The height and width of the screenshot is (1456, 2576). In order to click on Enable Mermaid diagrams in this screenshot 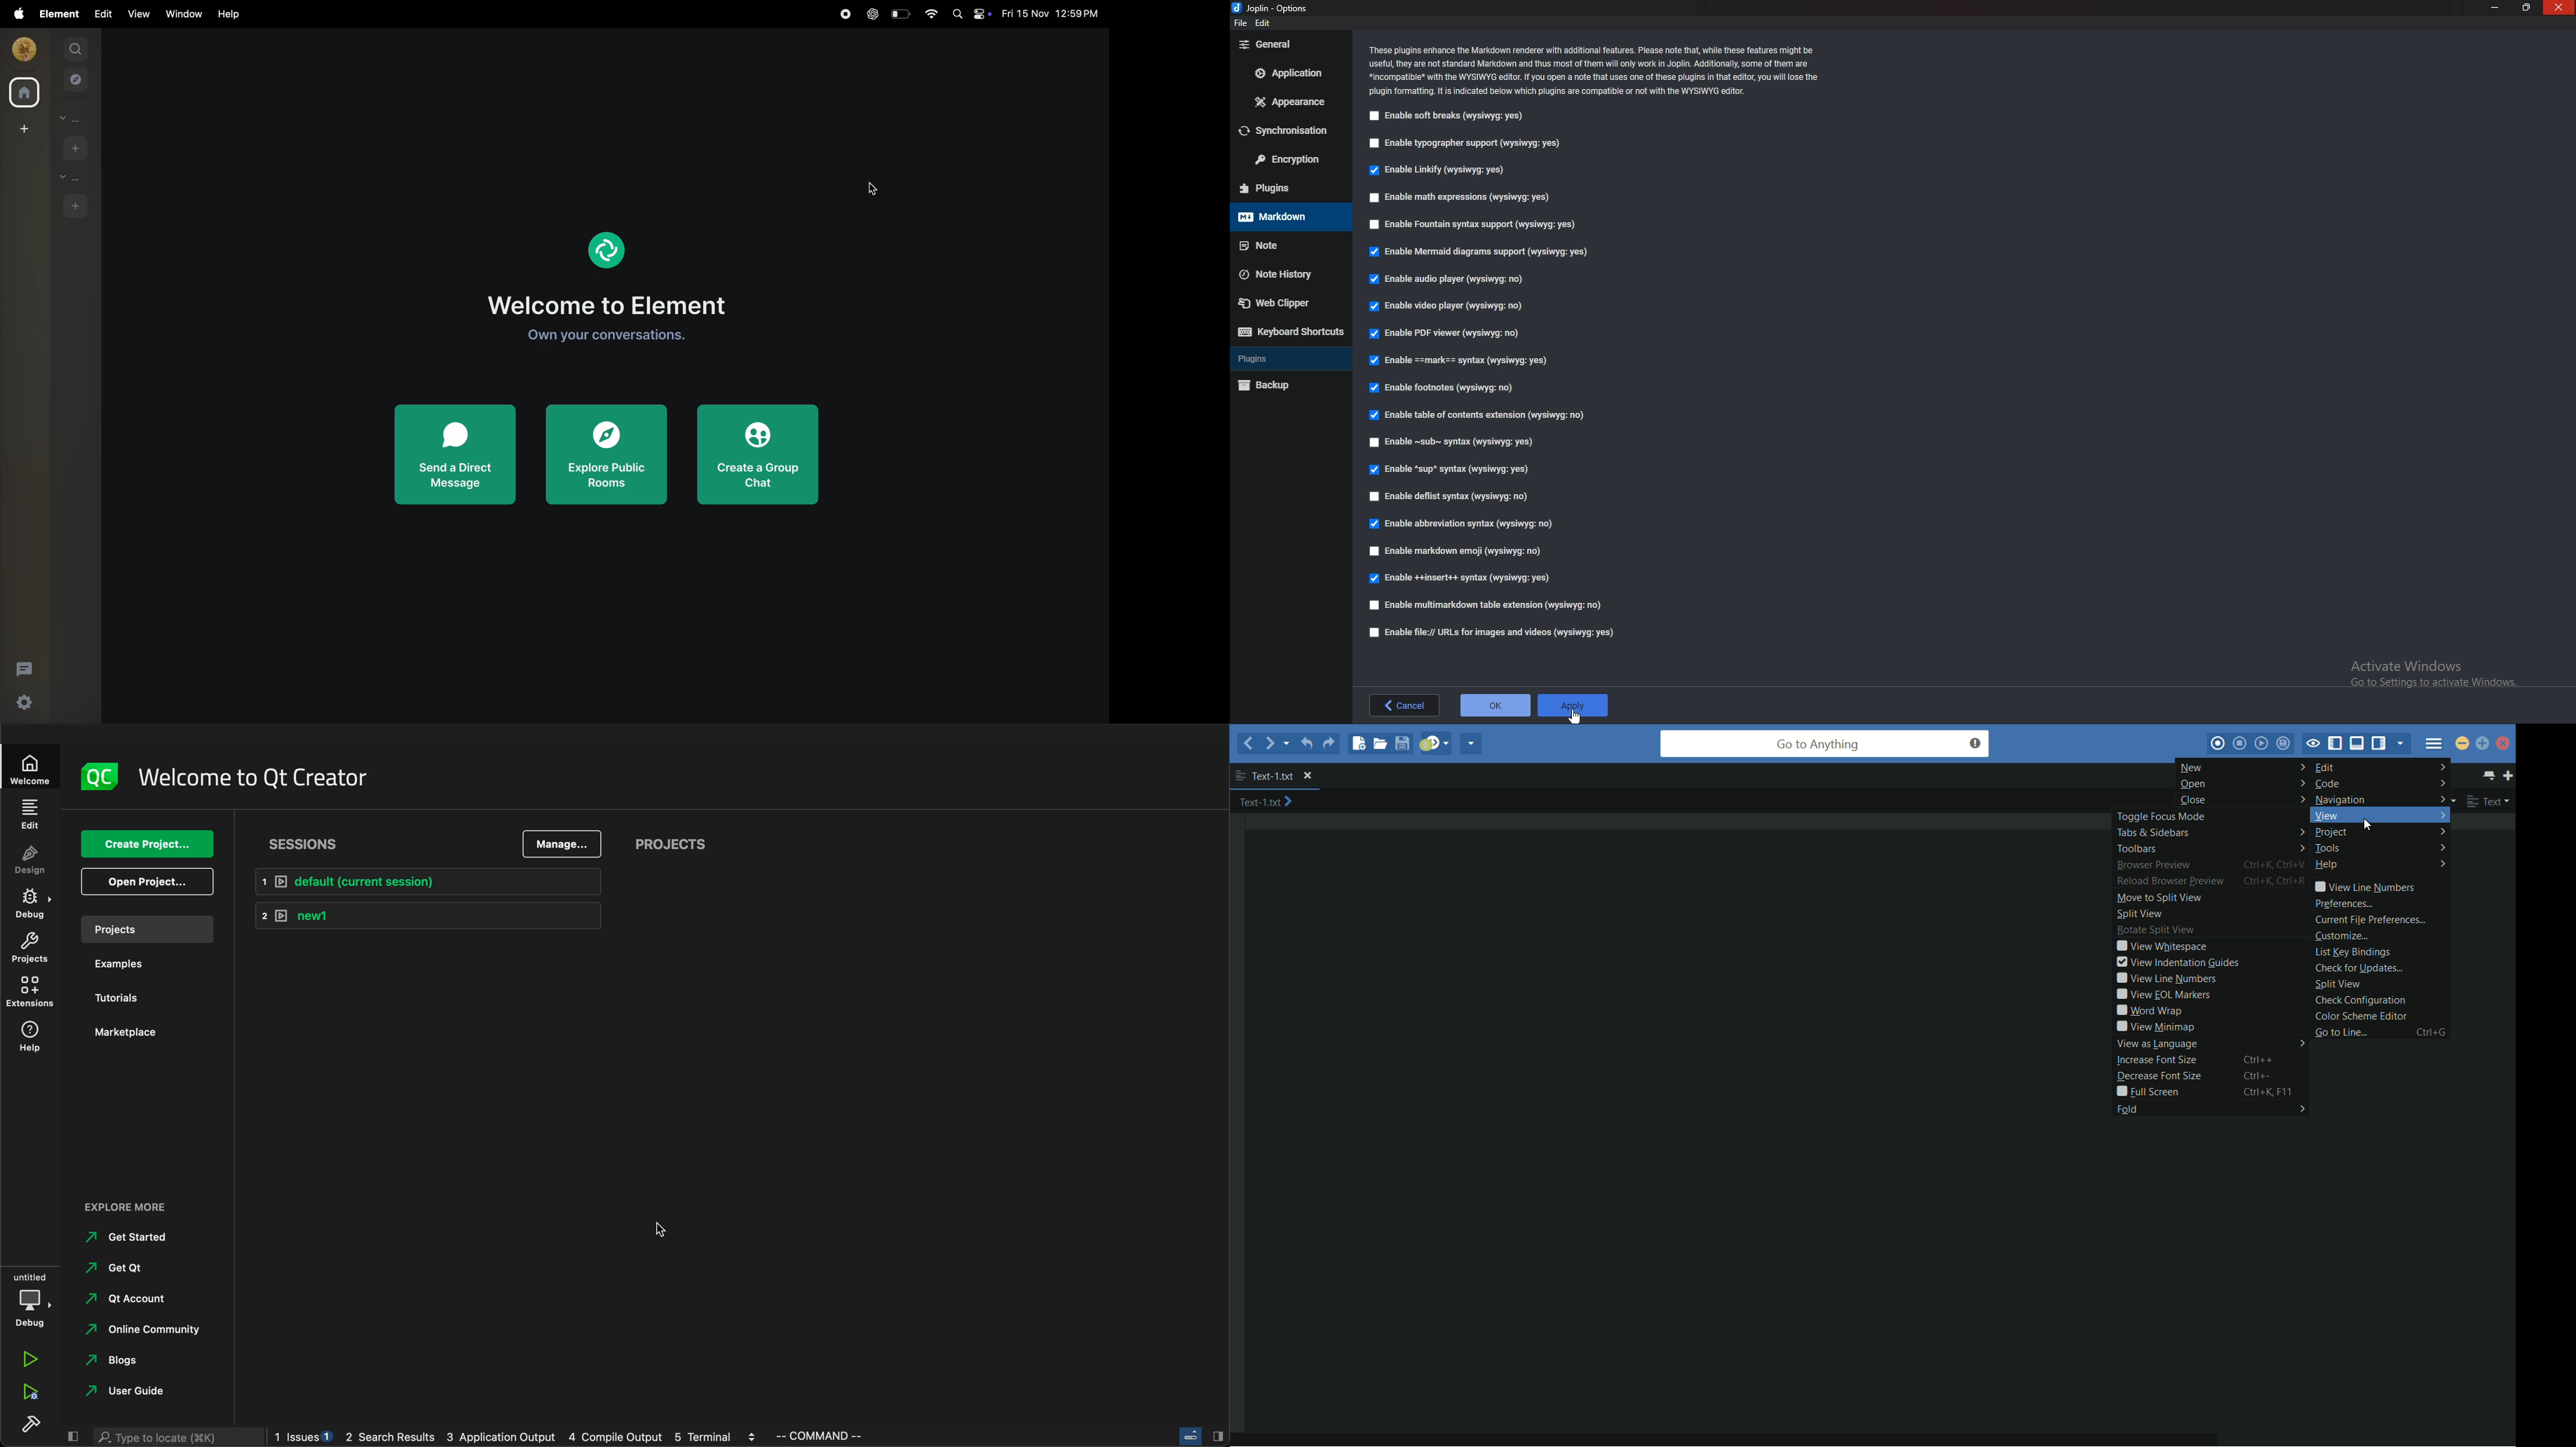, I will do `click(1478, 251)`.